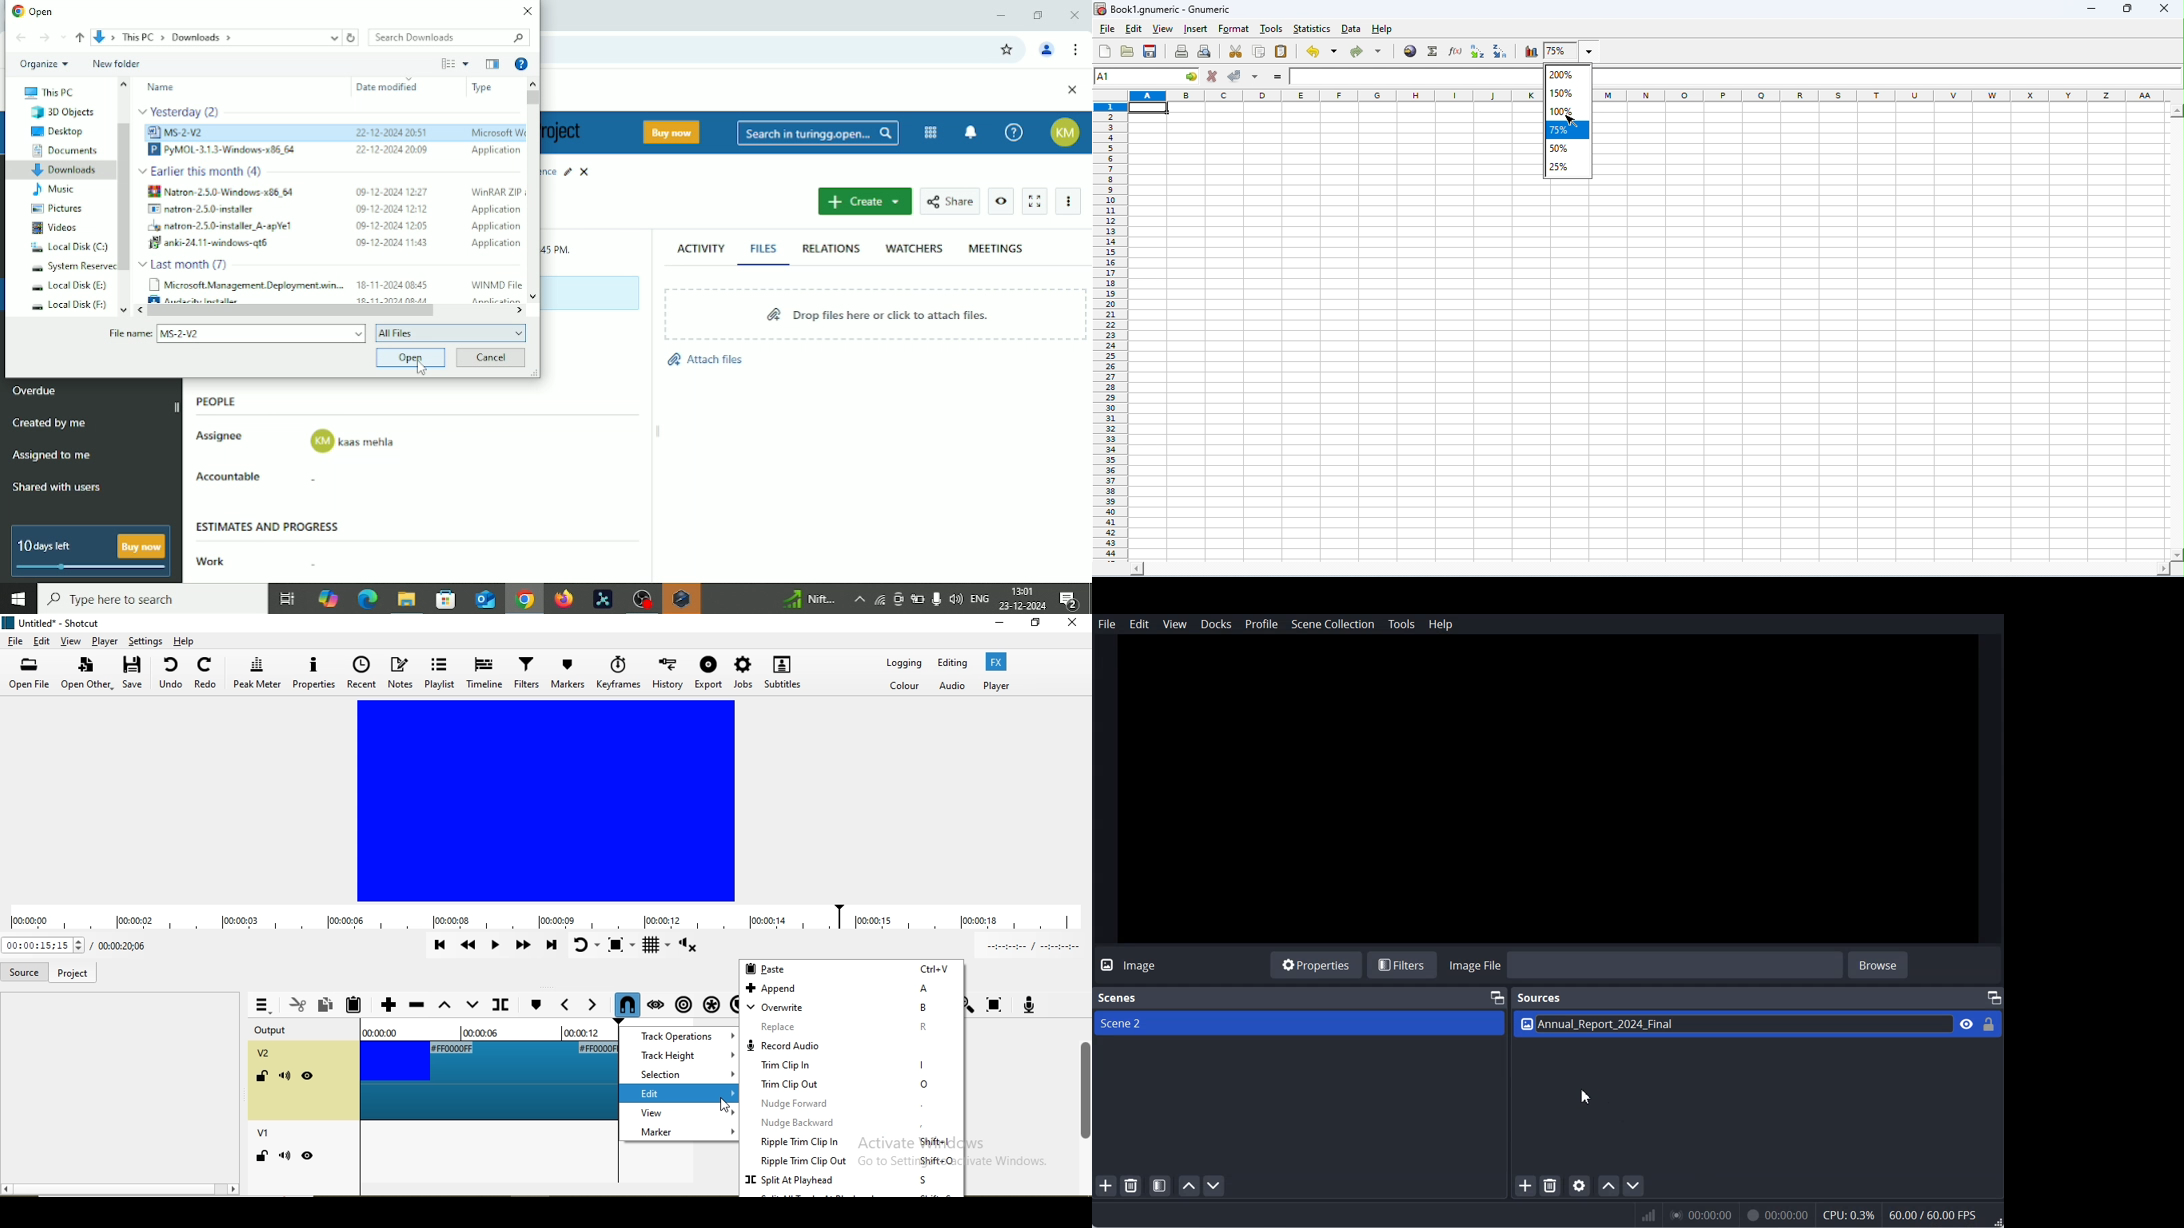 This screenshot has height=1232, width=2184. Describe the element at coordinates (52, 425) in the screenshot. I see `Created by me` at that location.